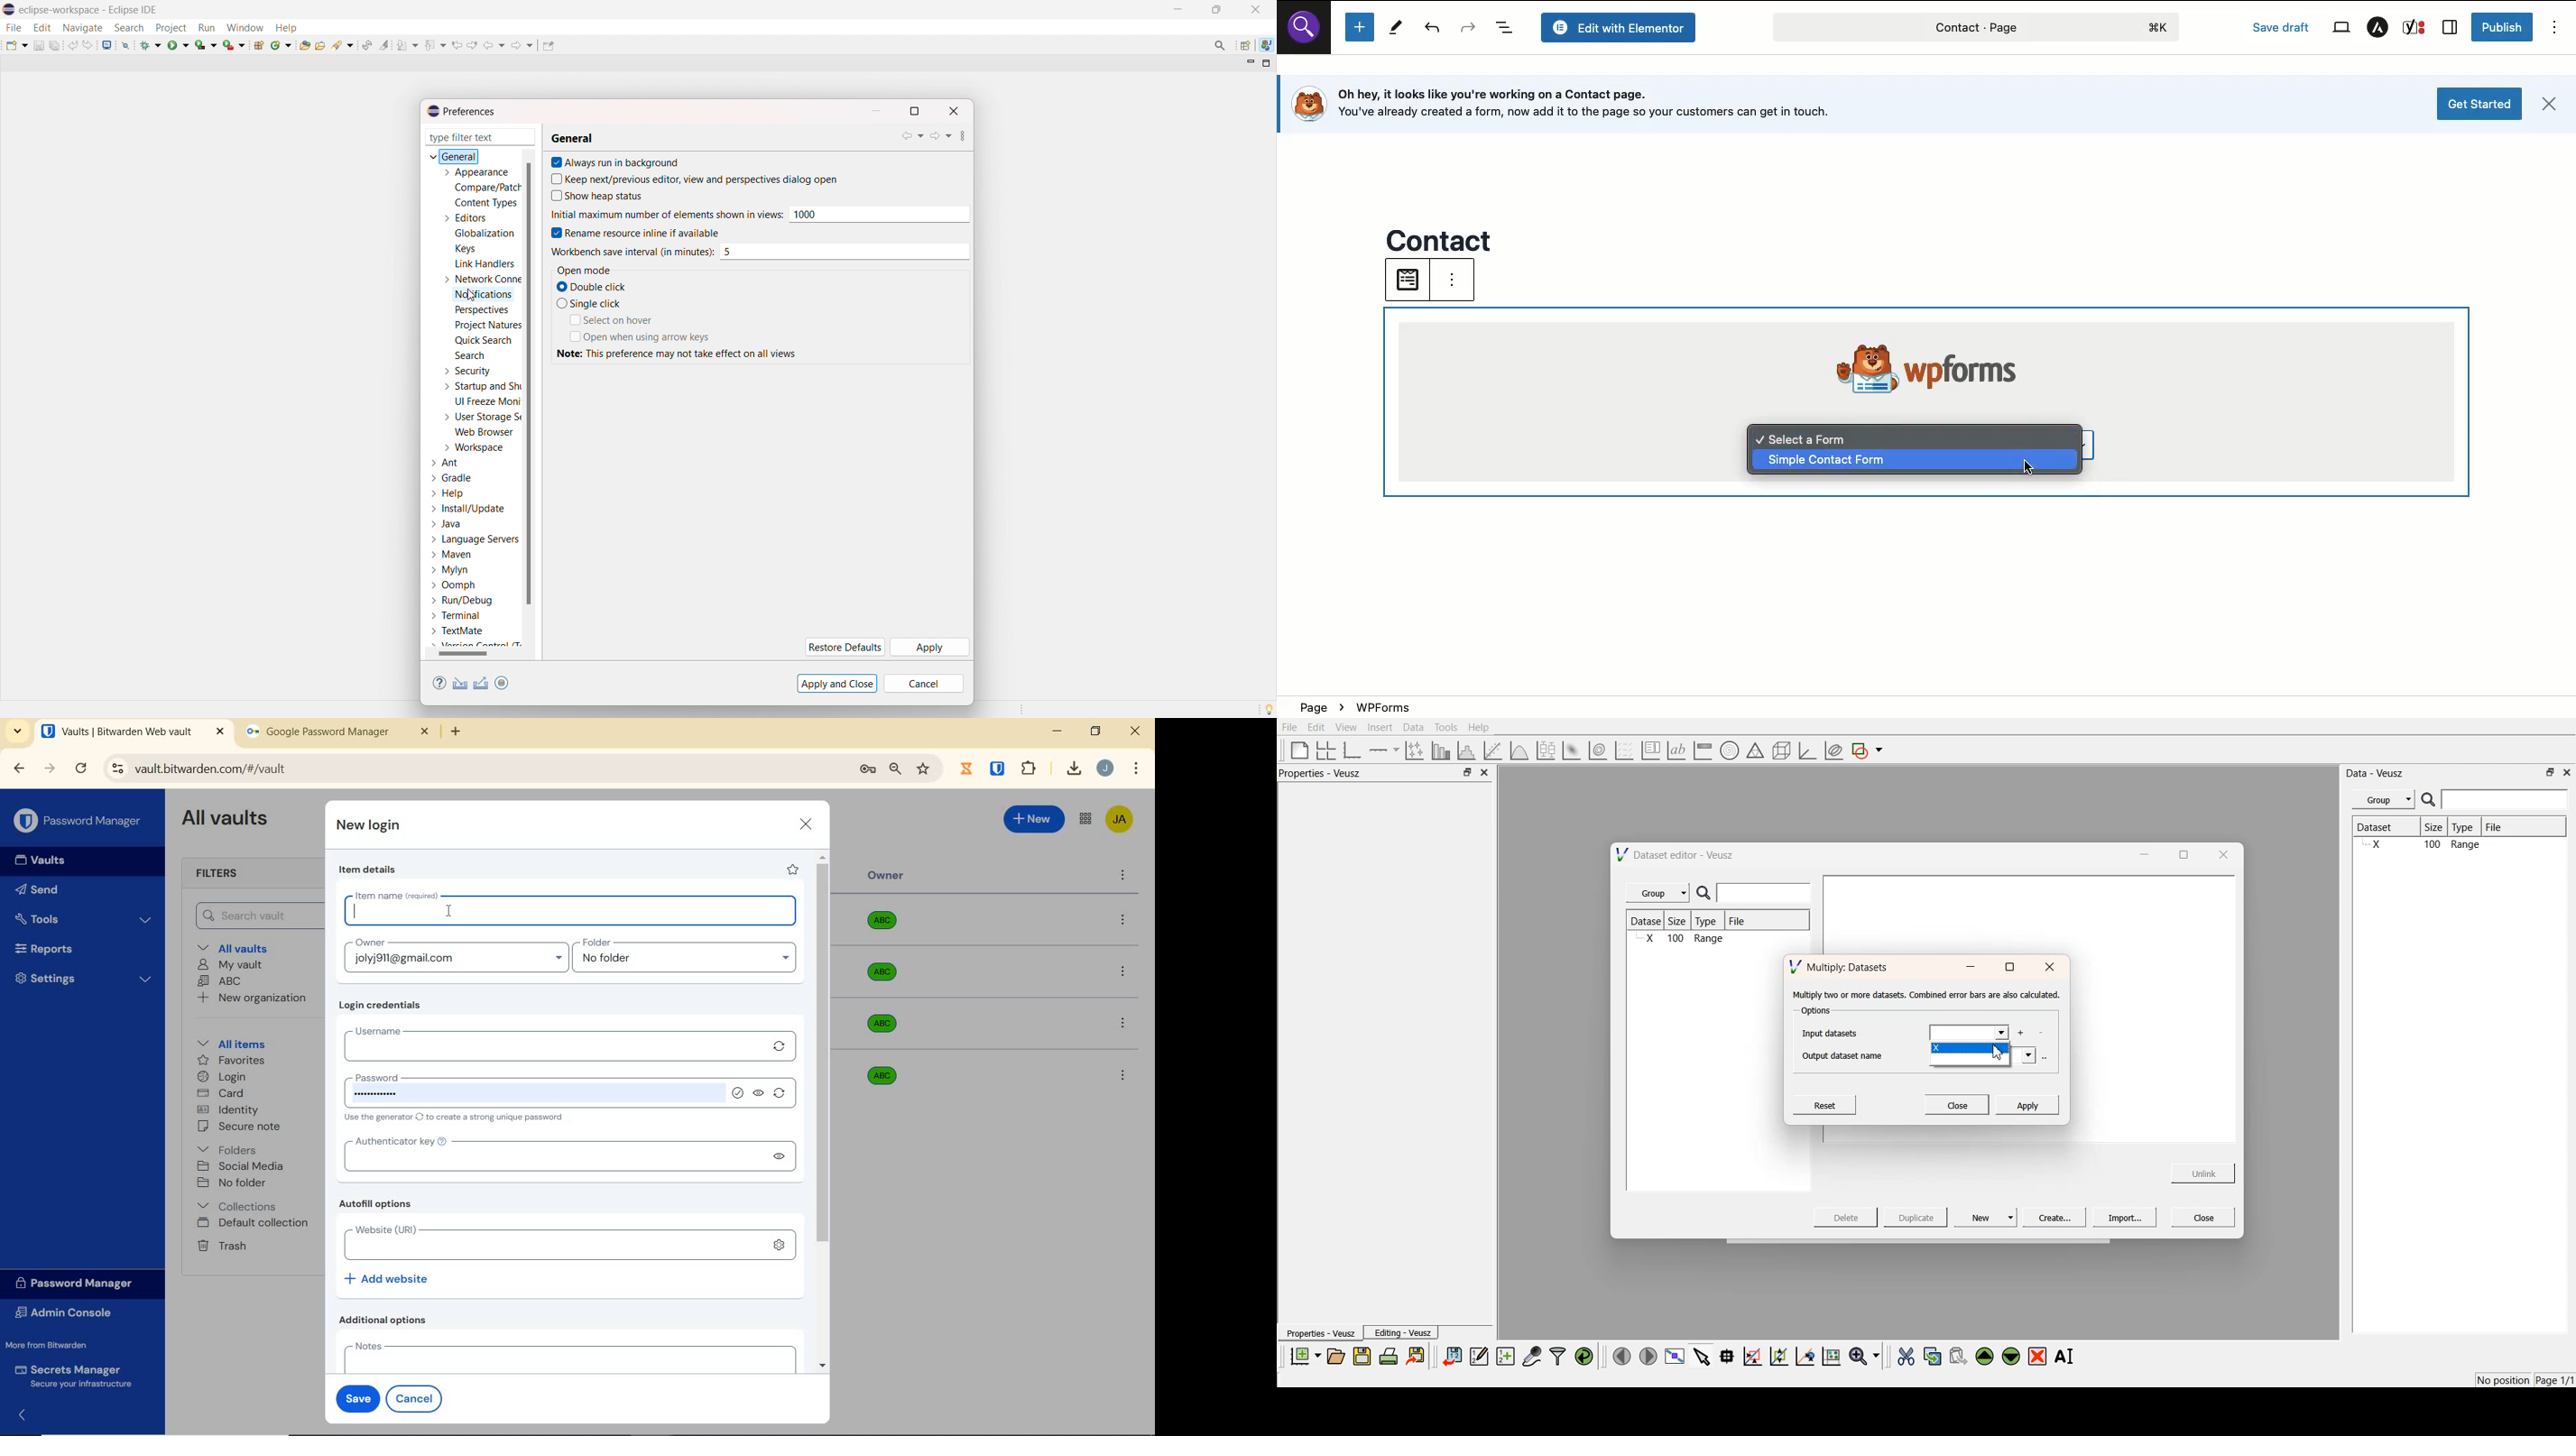 The image size is (2576, 1456). I want to click on print, so click(1392, 1356).